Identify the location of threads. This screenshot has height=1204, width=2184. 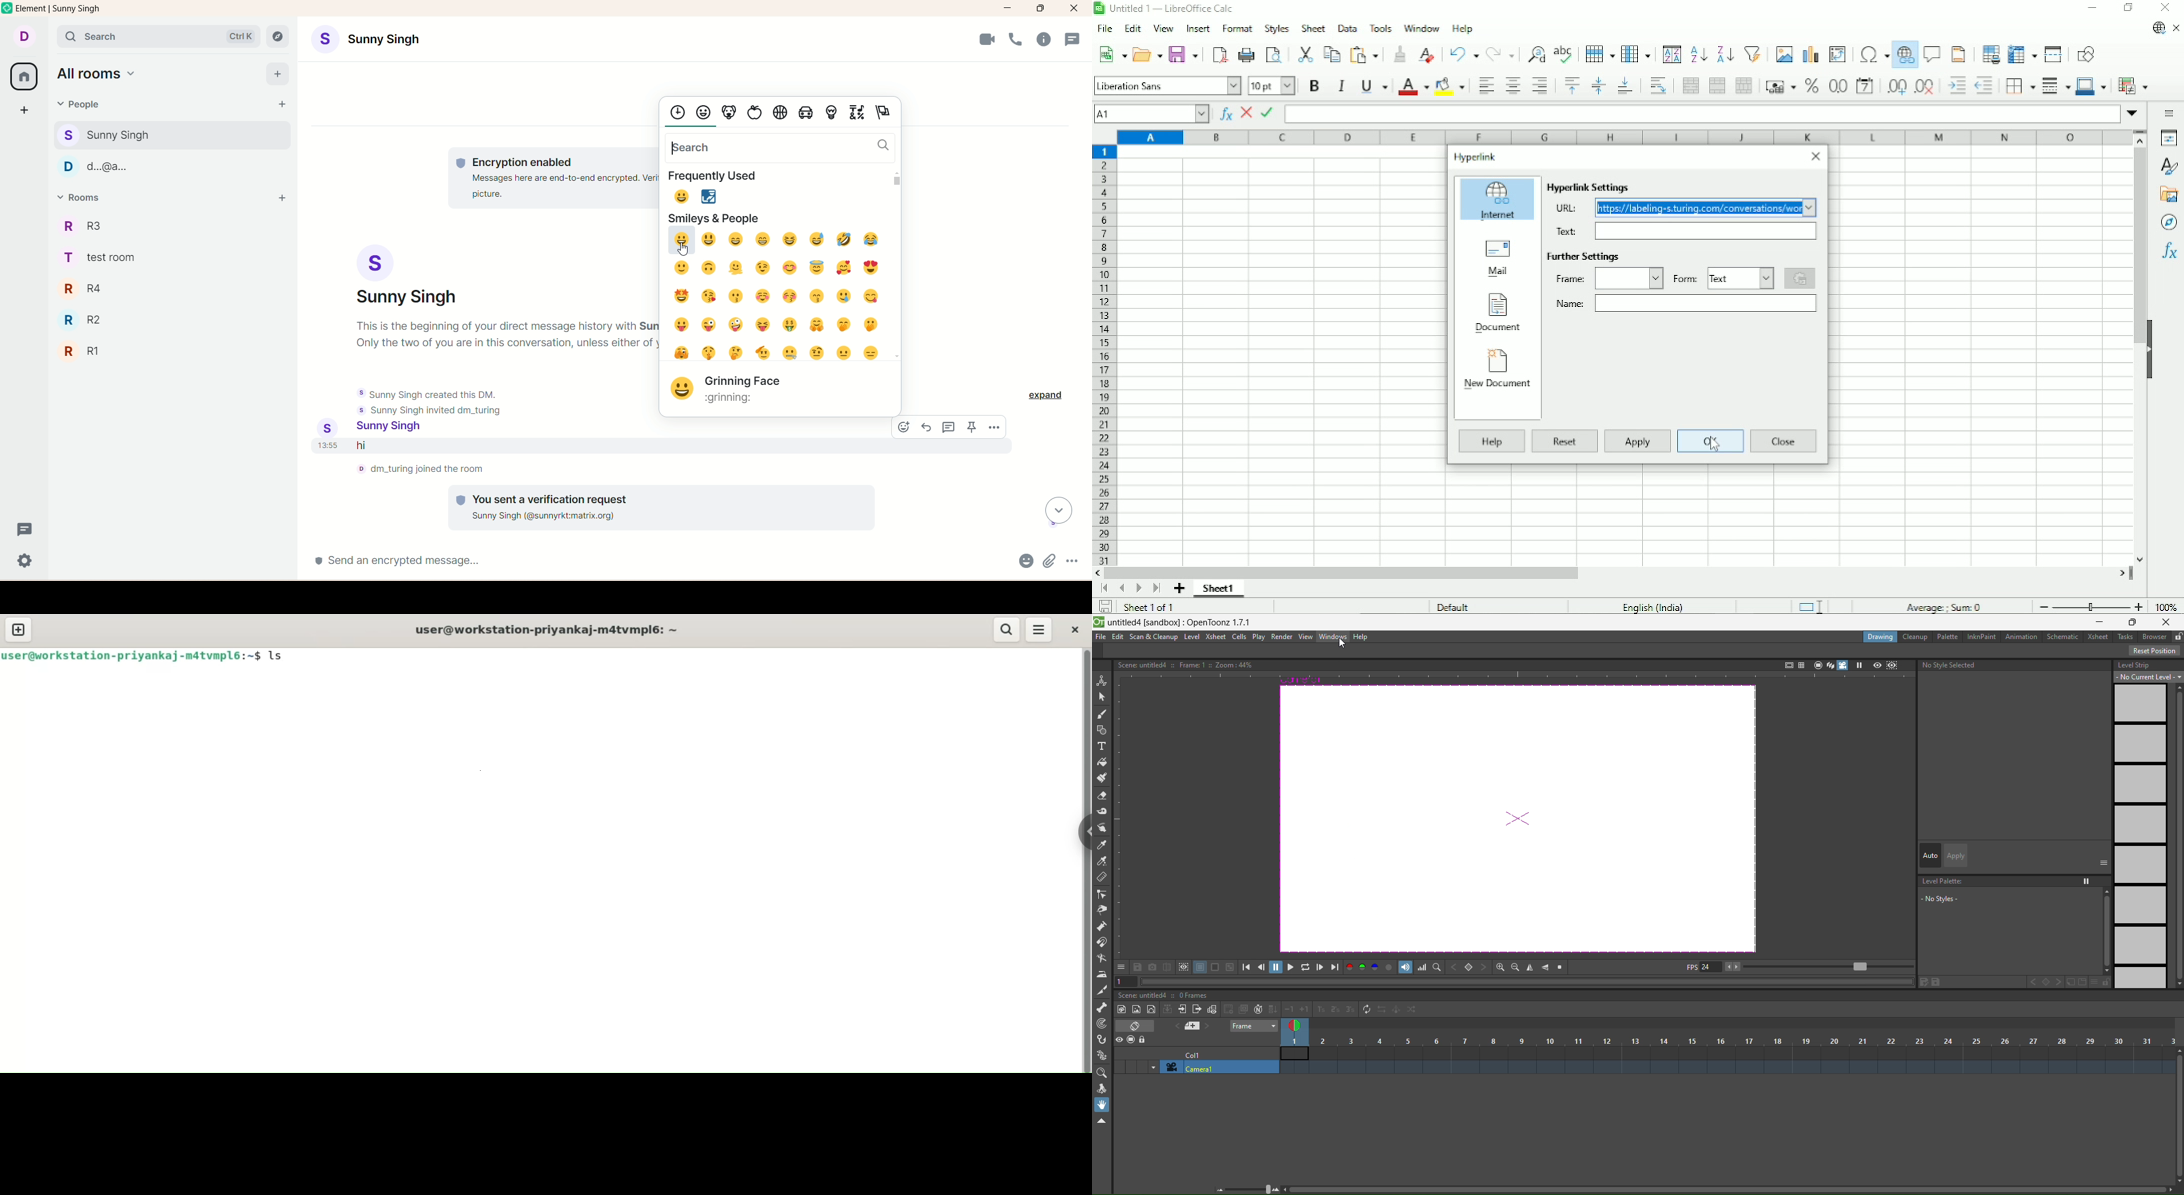
(949, 427).